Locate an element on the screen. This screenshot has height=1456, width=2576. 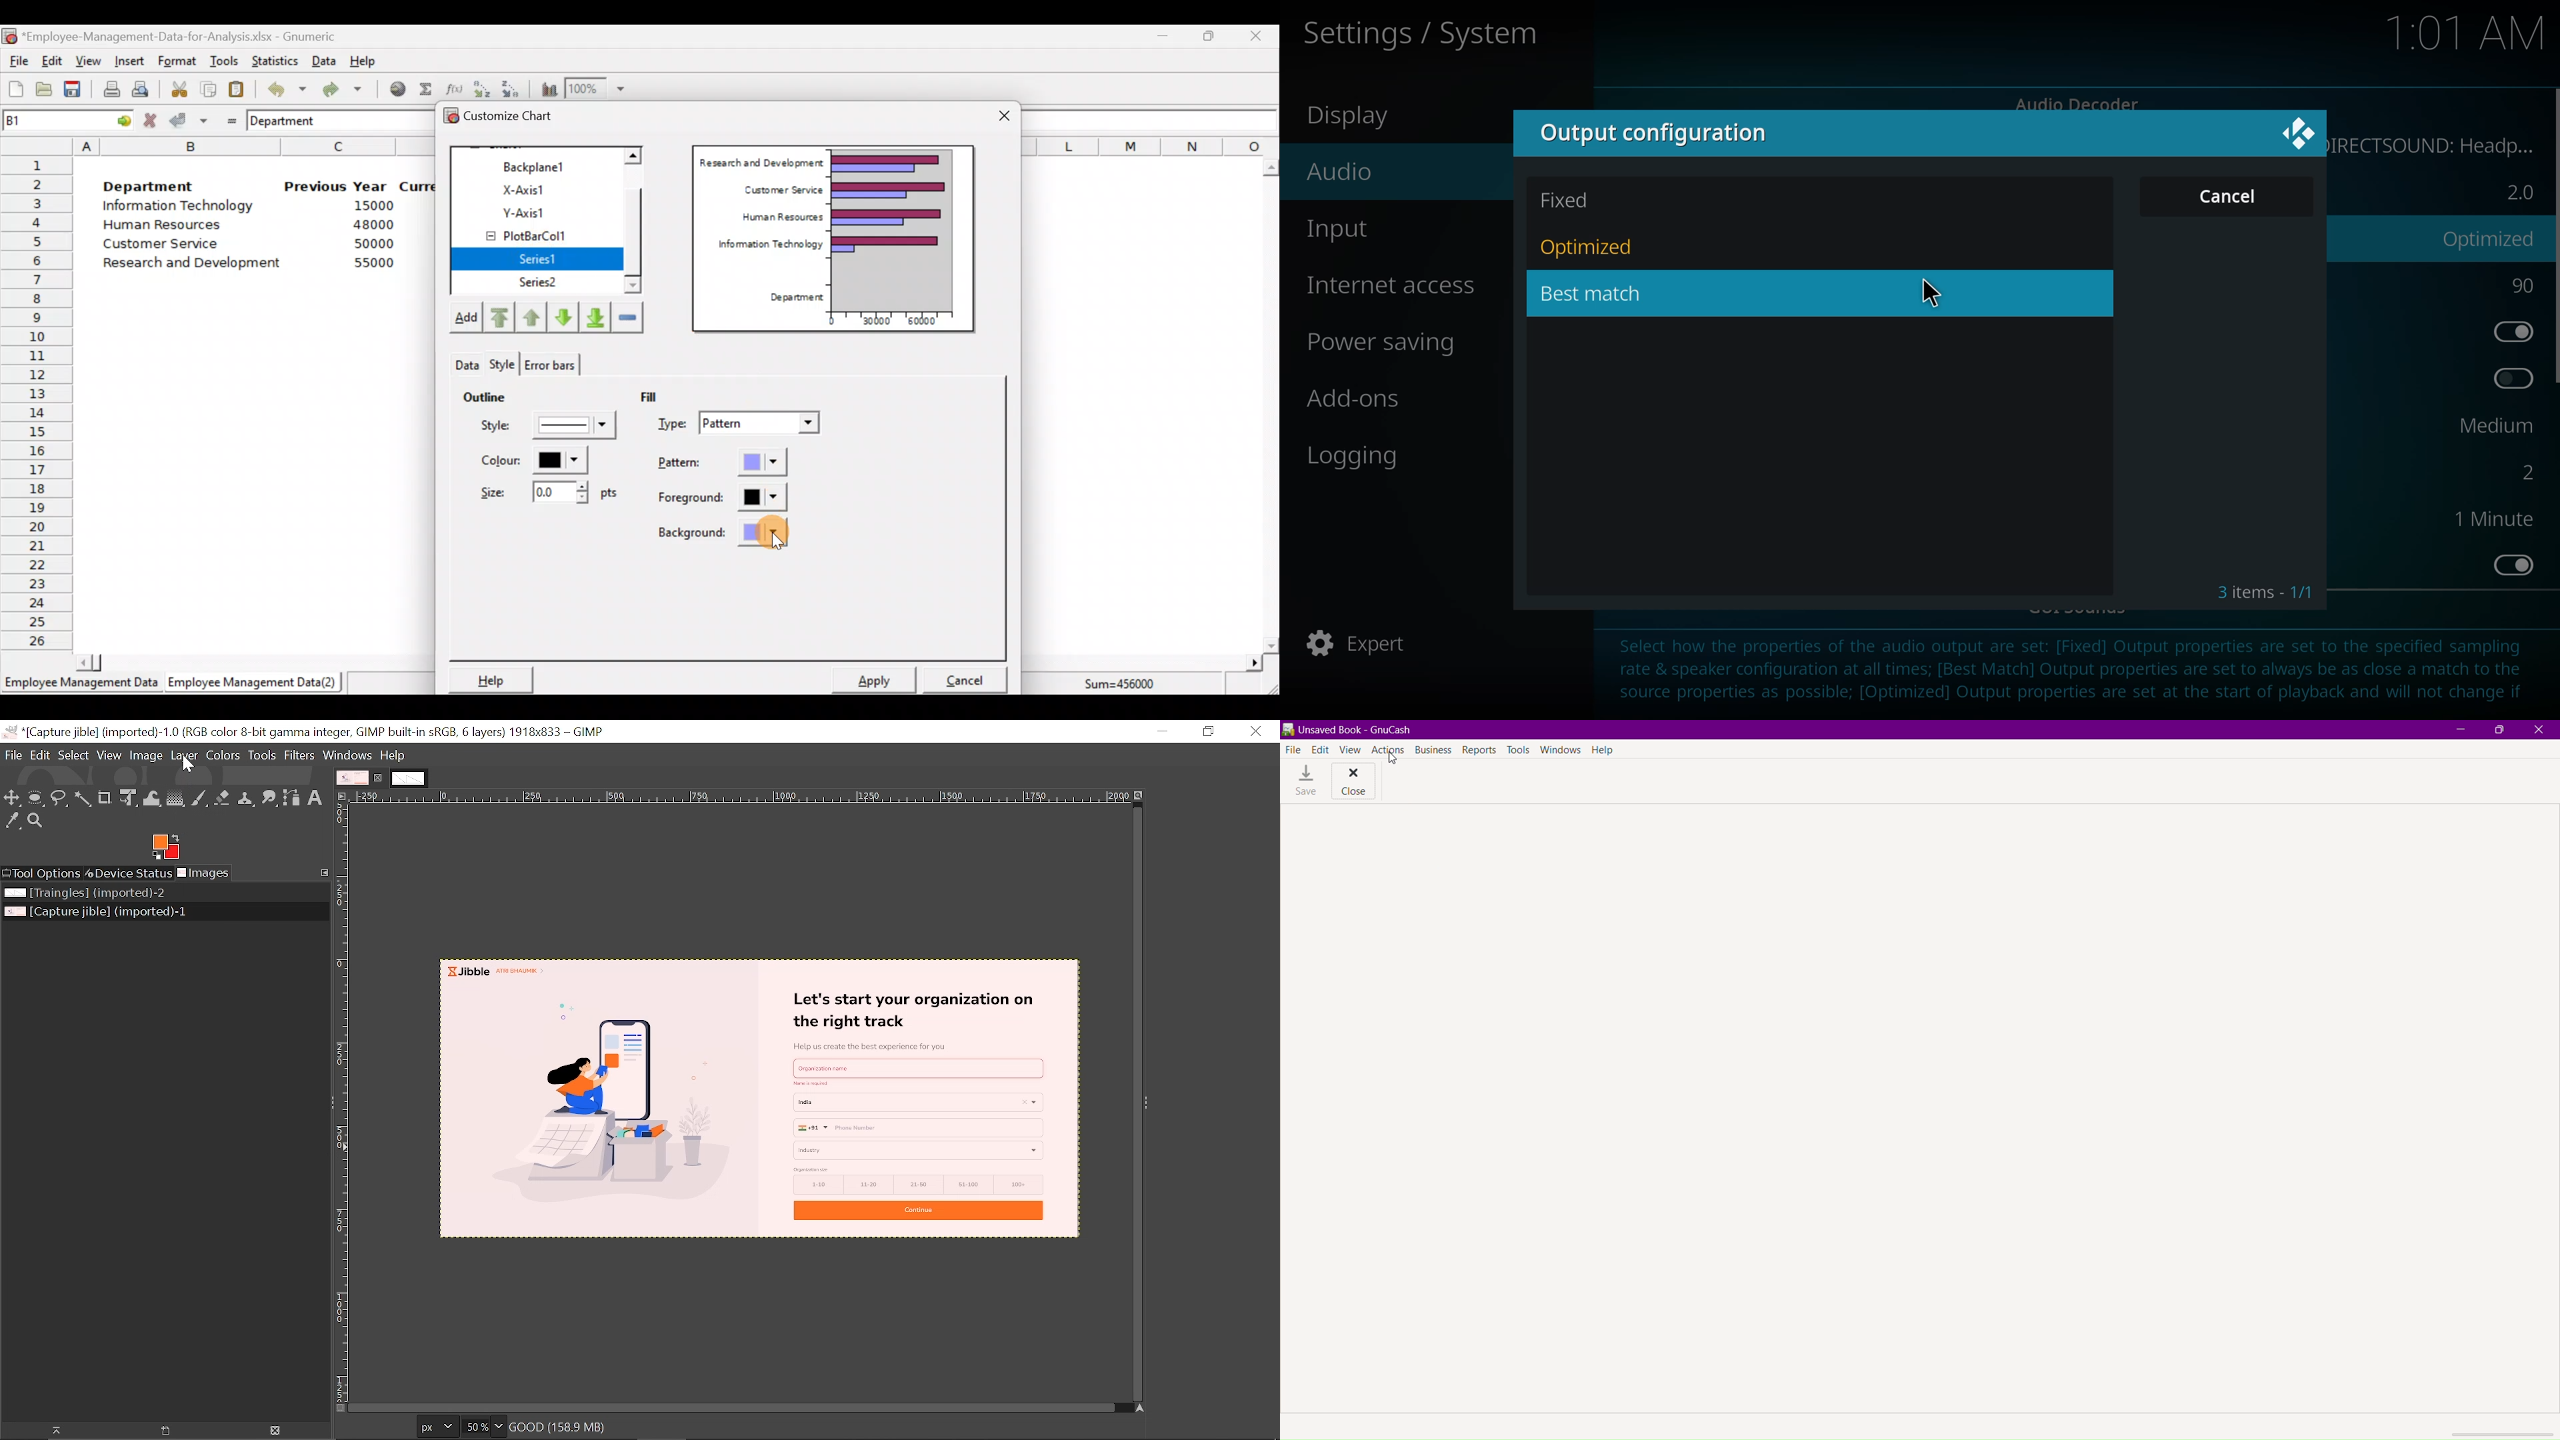
30000 is located at coordinates (875, 319).